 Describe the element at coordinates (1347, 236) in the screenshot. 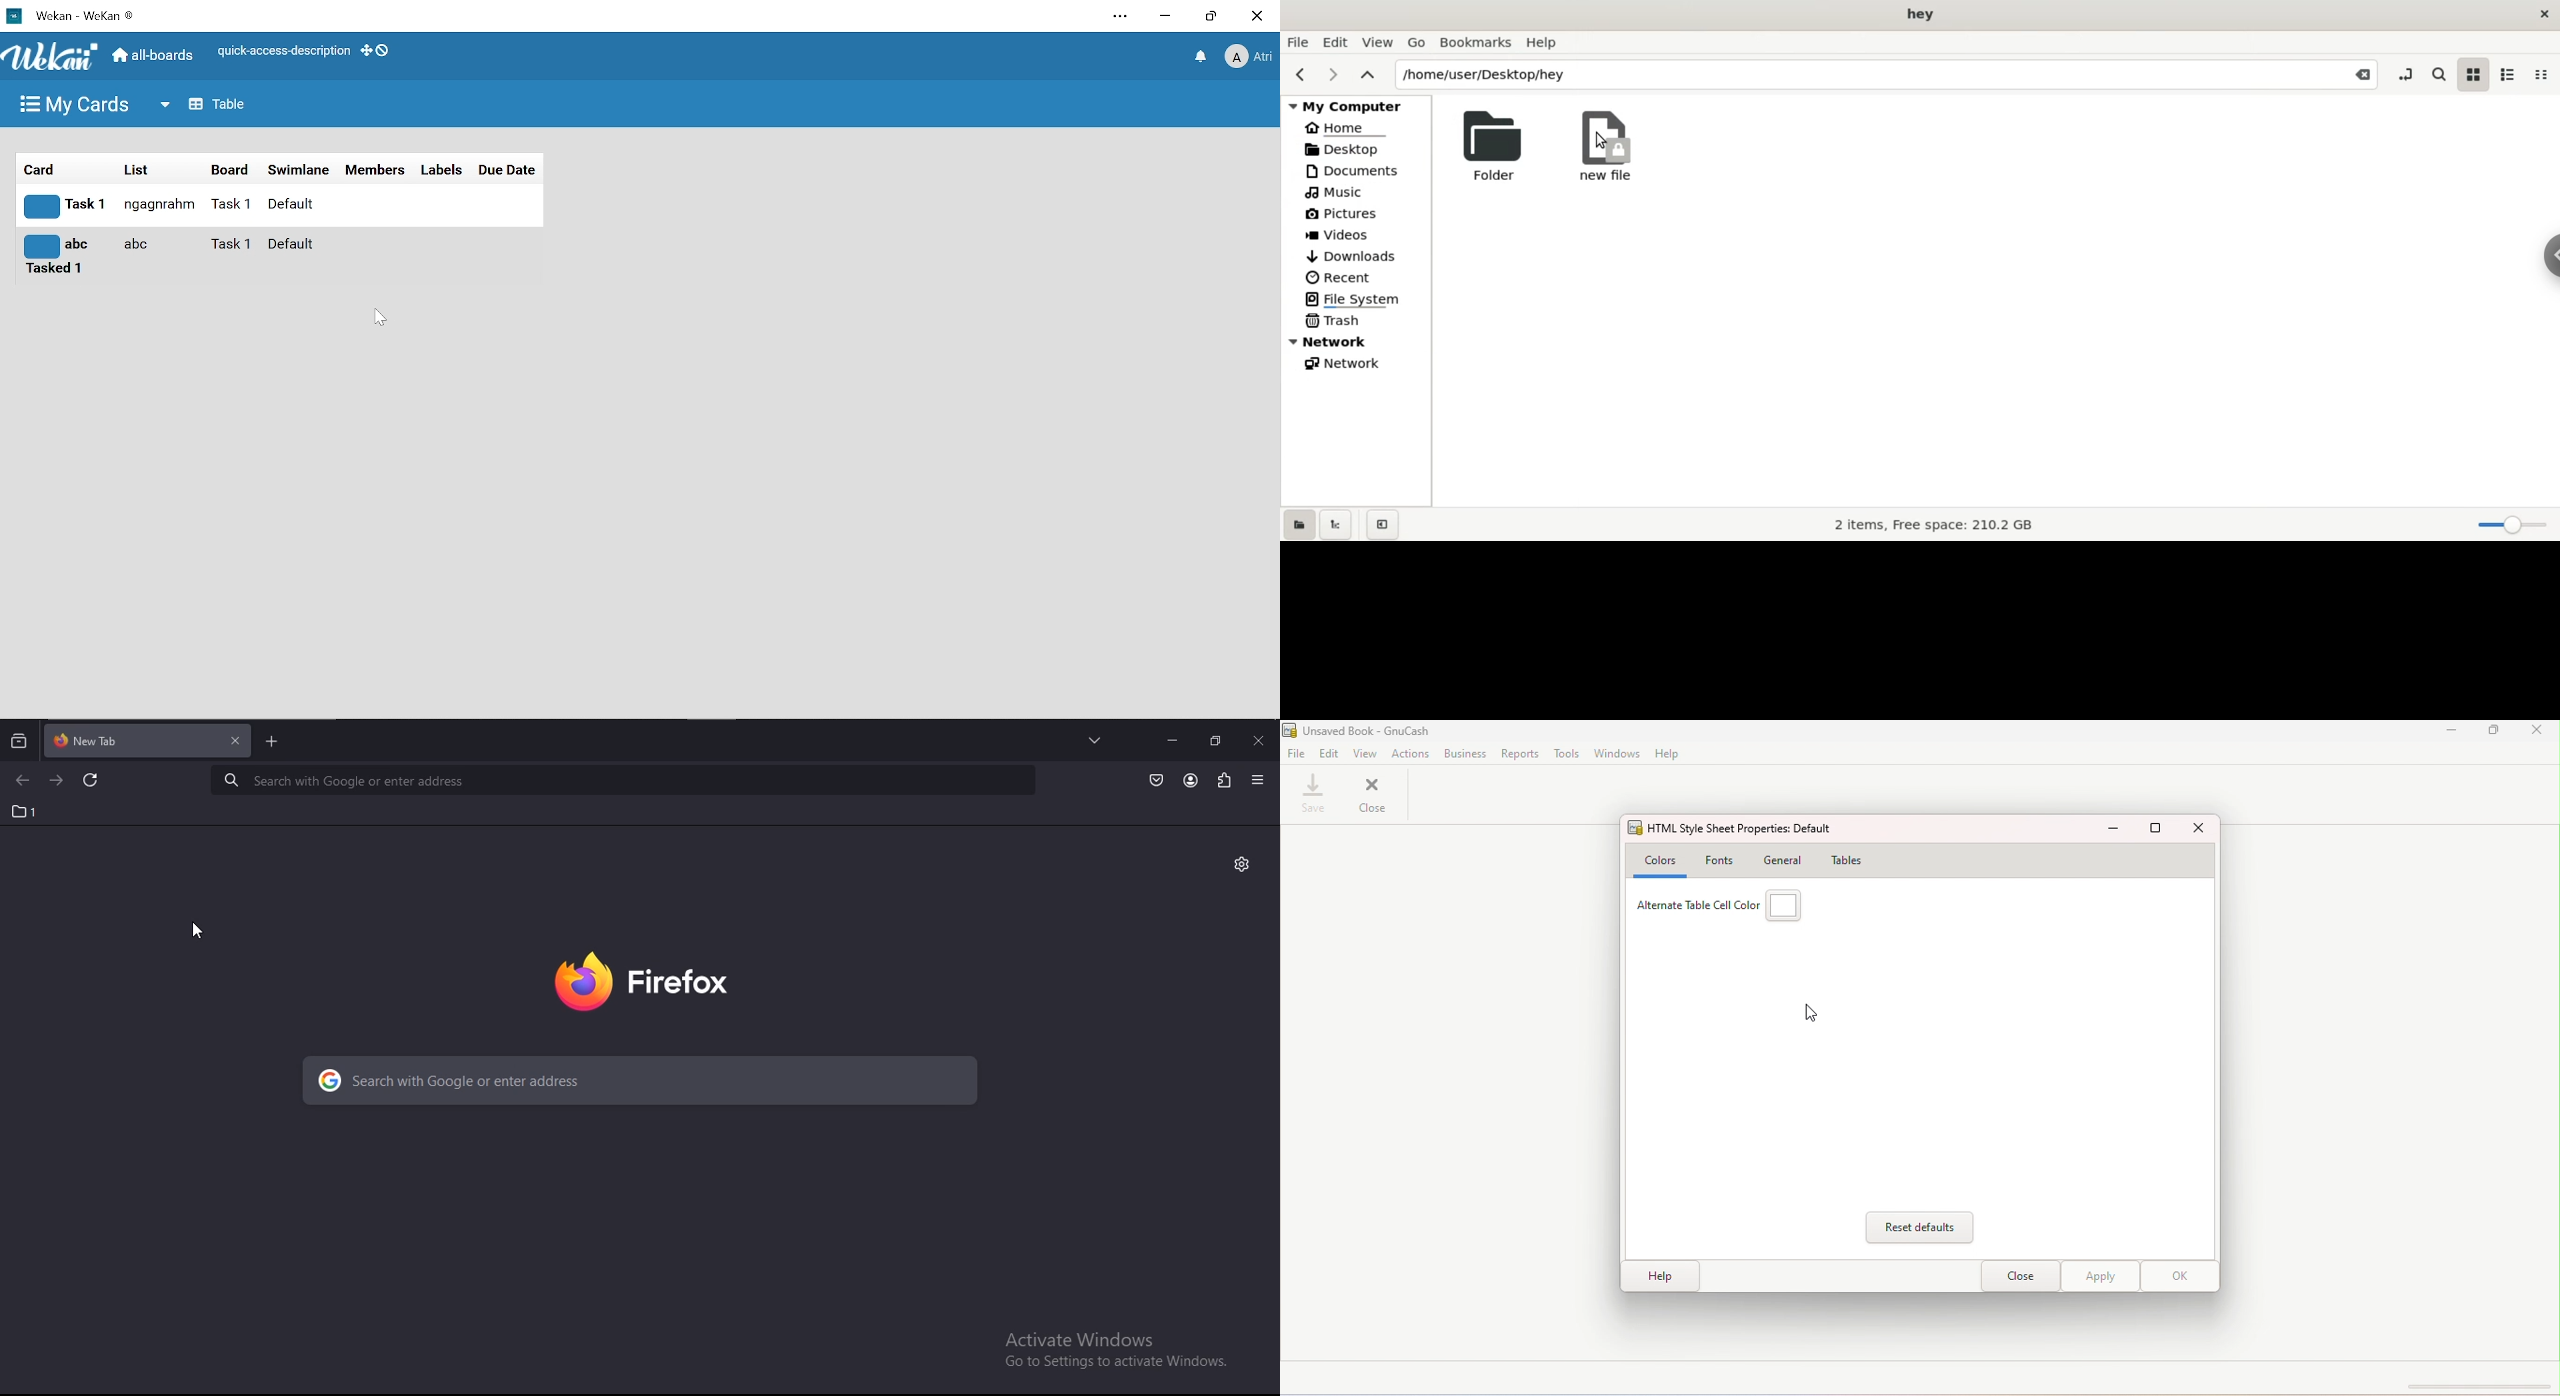

I see `Videos` at that location.